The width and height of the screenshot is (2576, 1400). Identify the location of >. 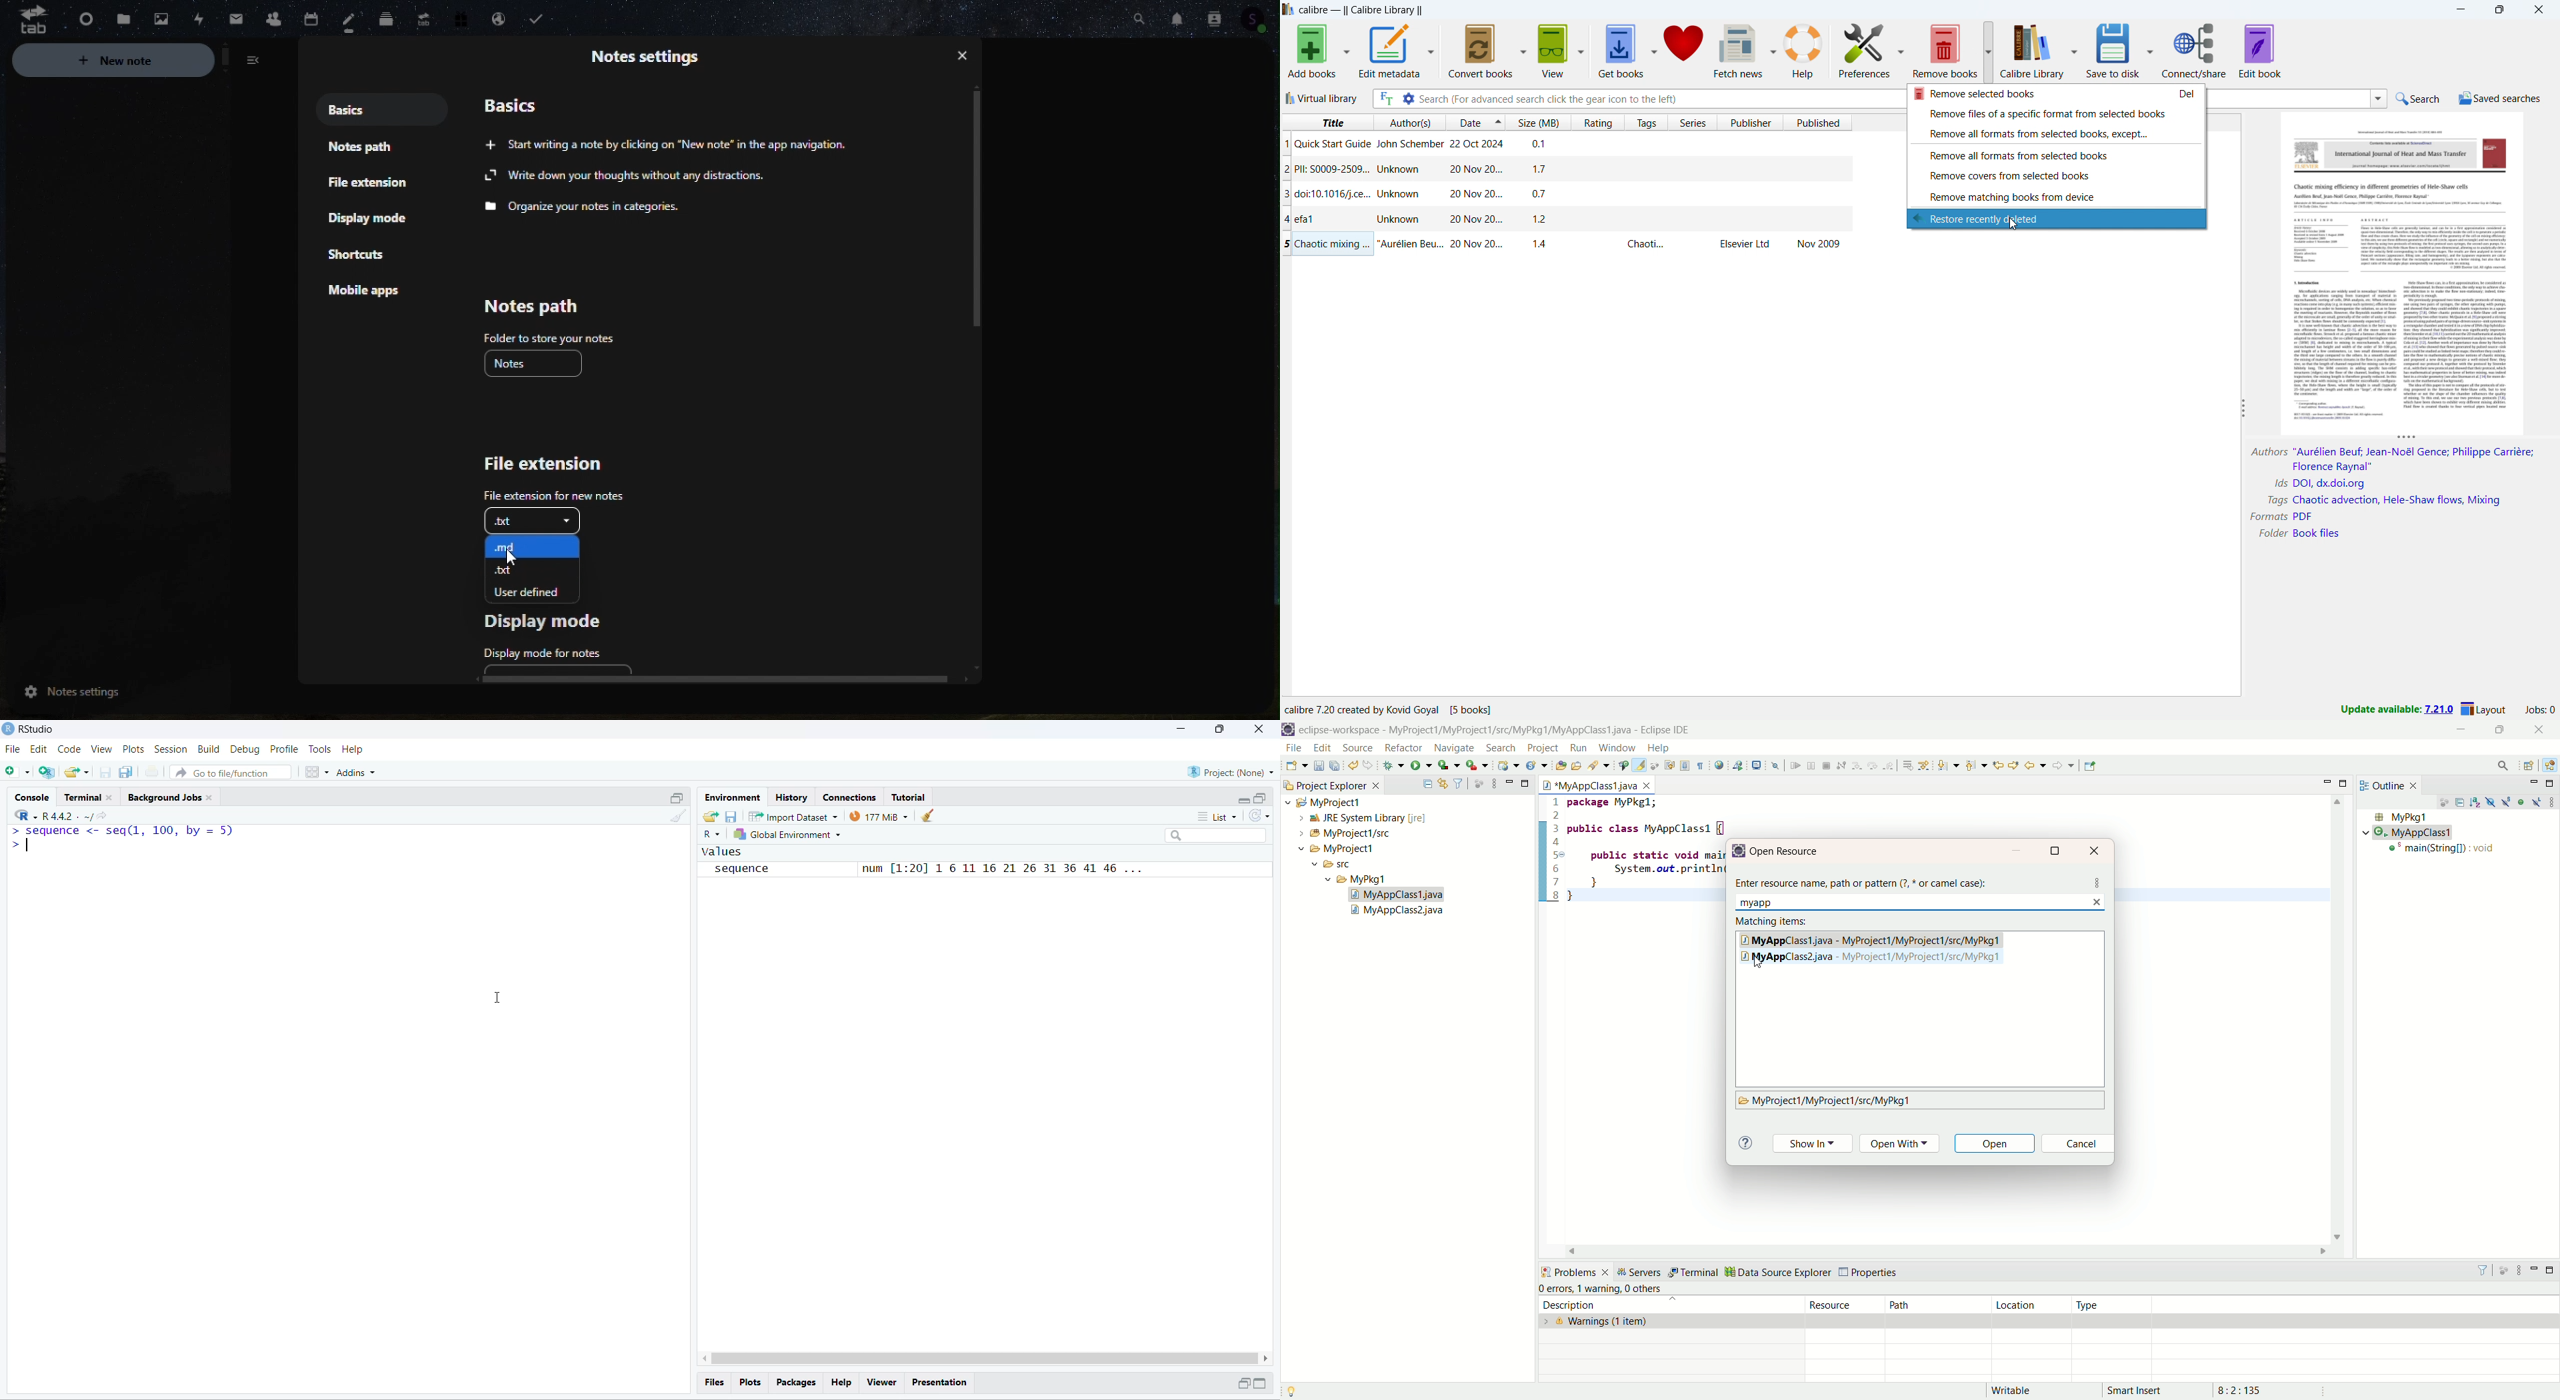
(19, 844).